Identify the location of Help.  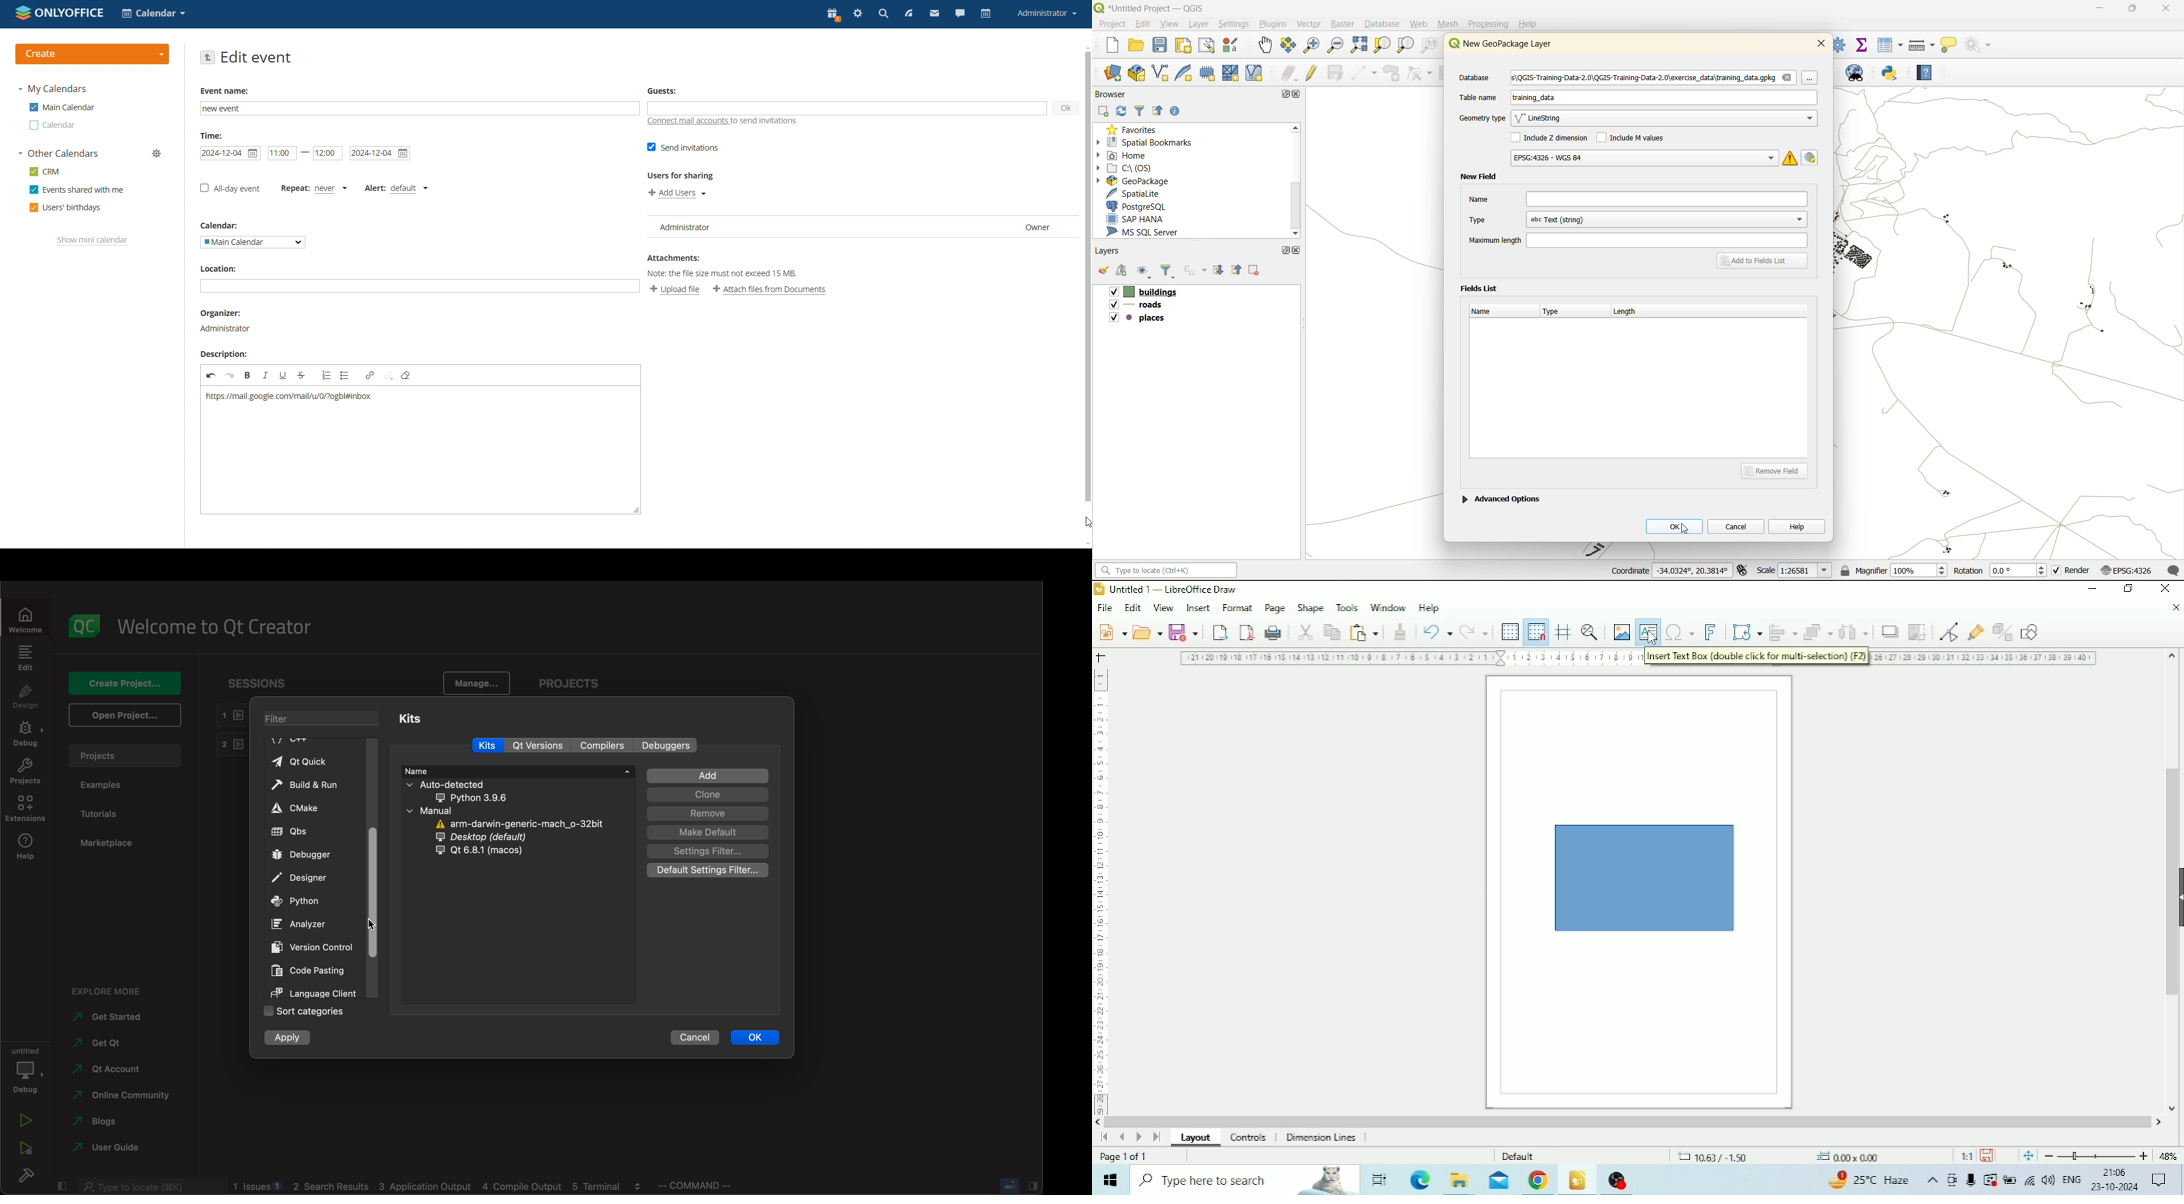
(1528, 24).